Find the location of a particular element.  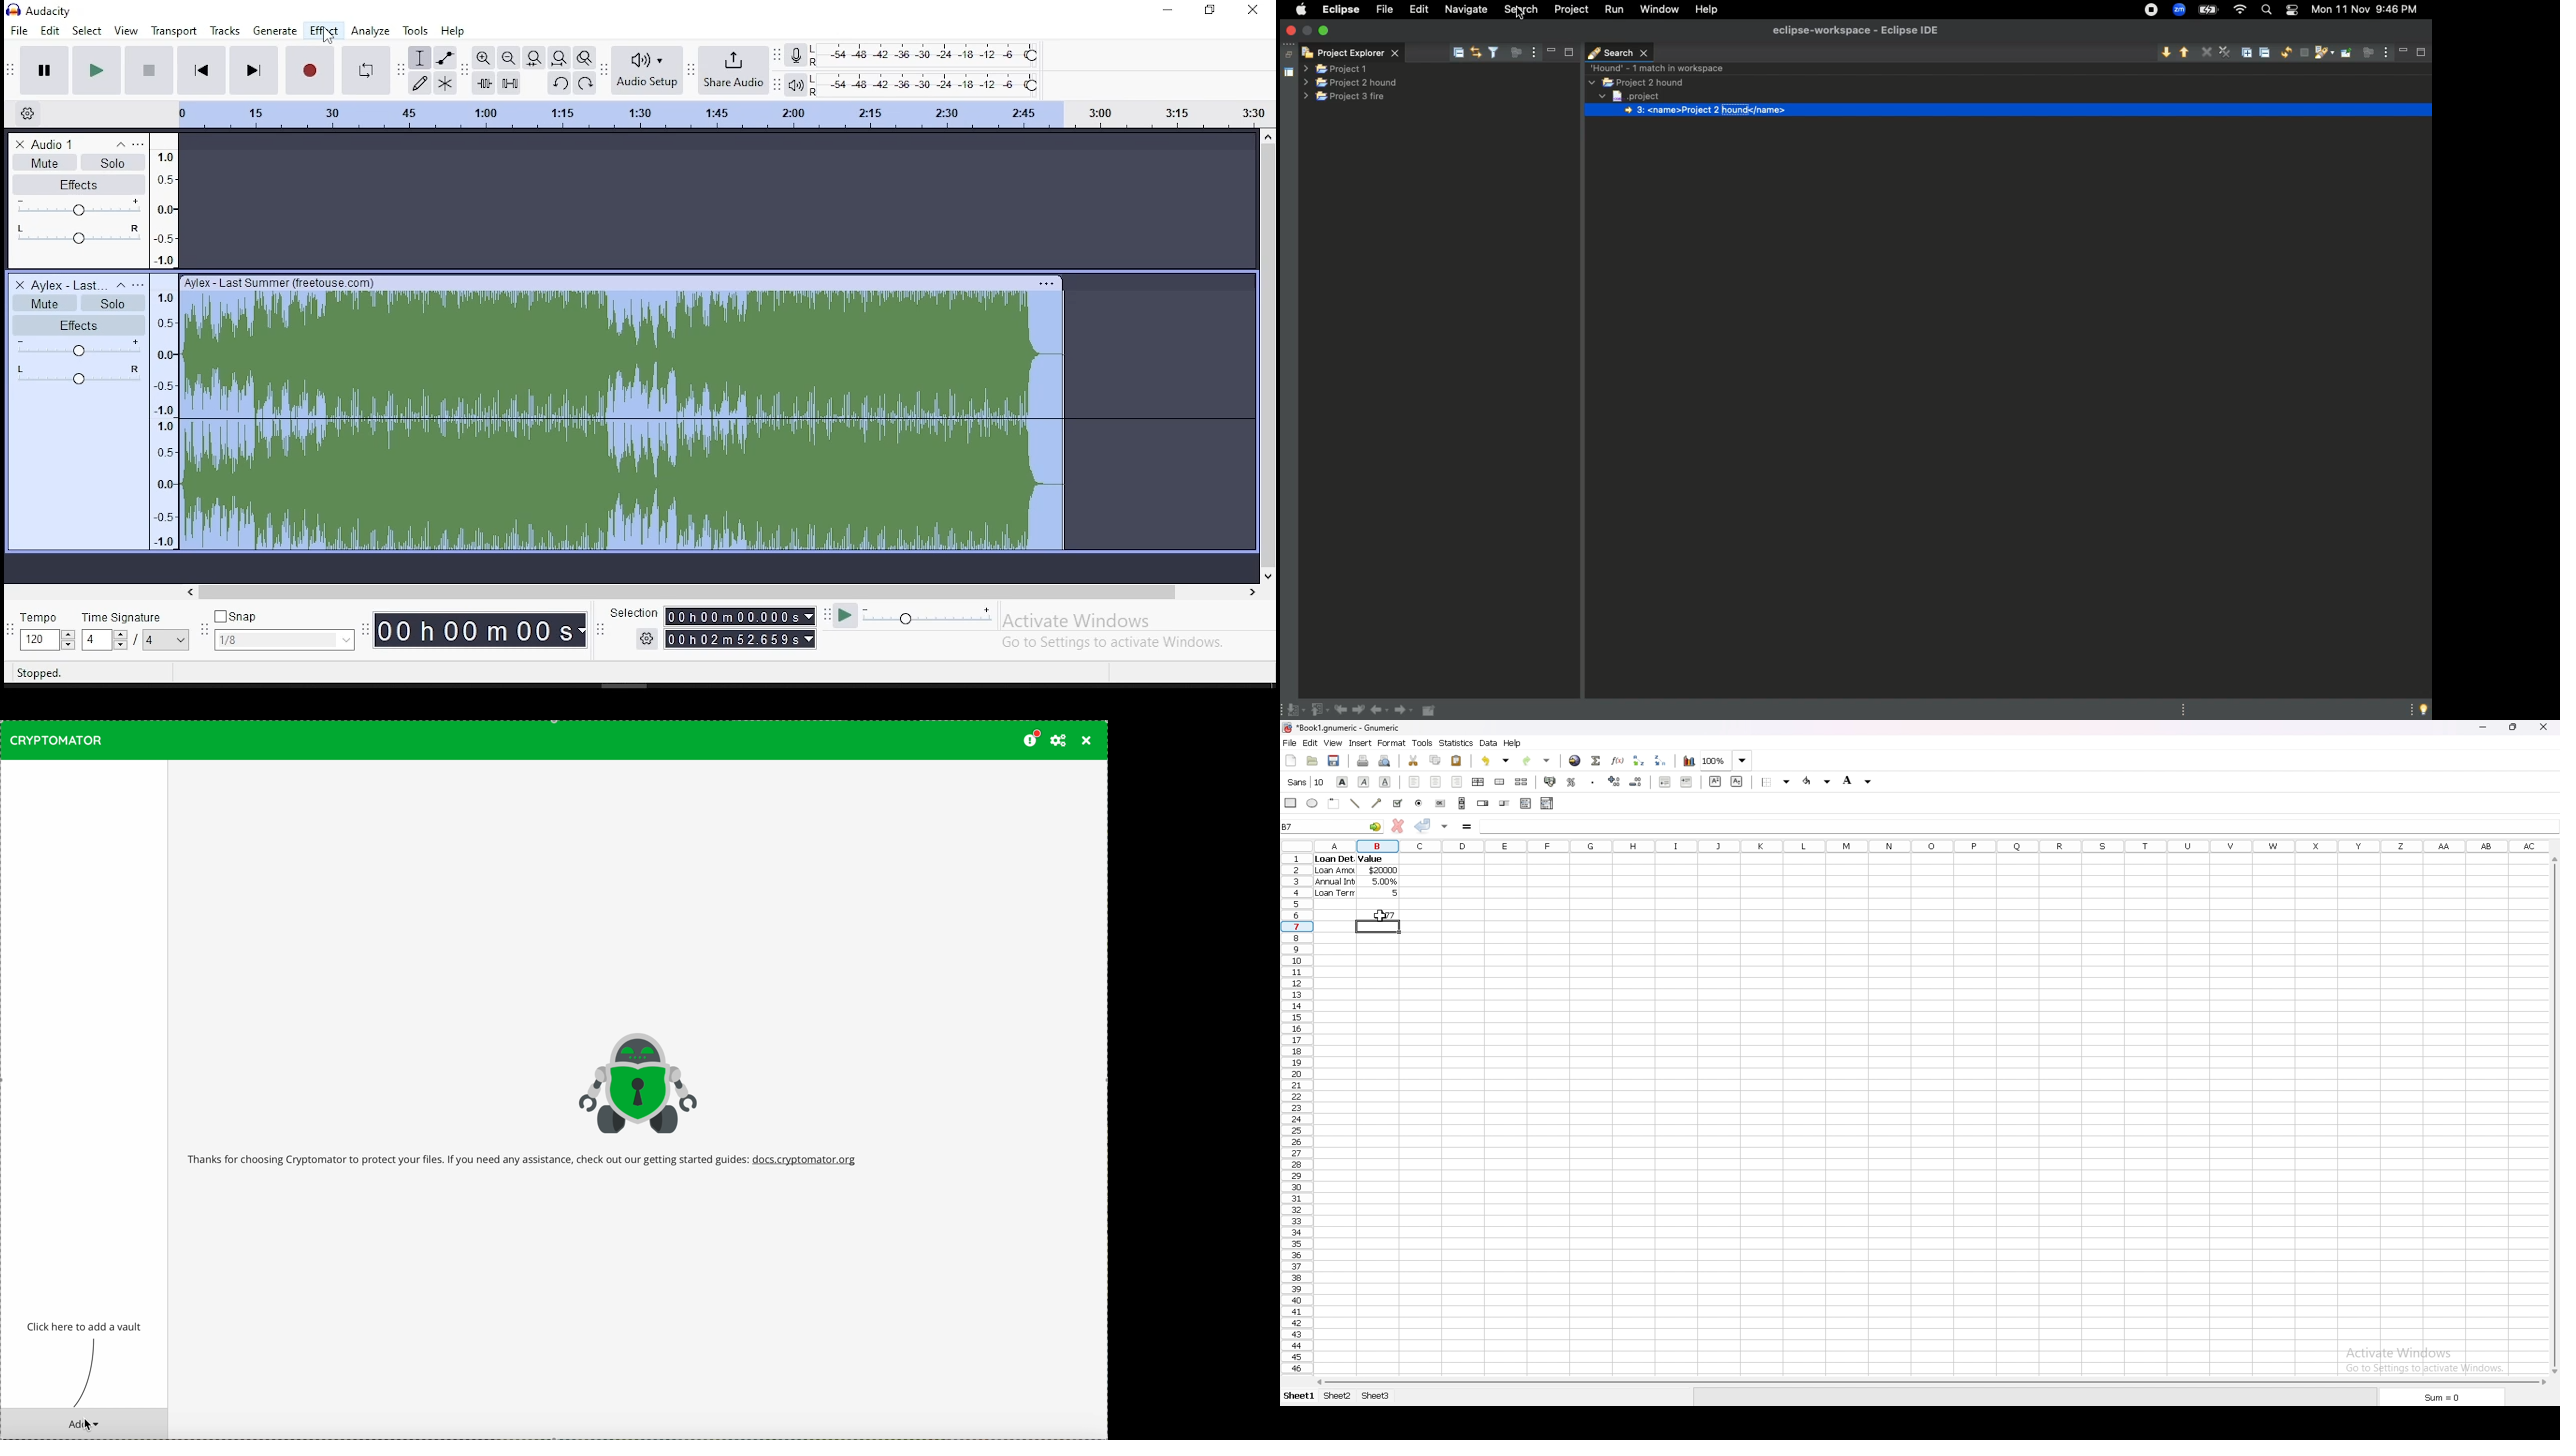

view is located at coordinates (1334, 743).